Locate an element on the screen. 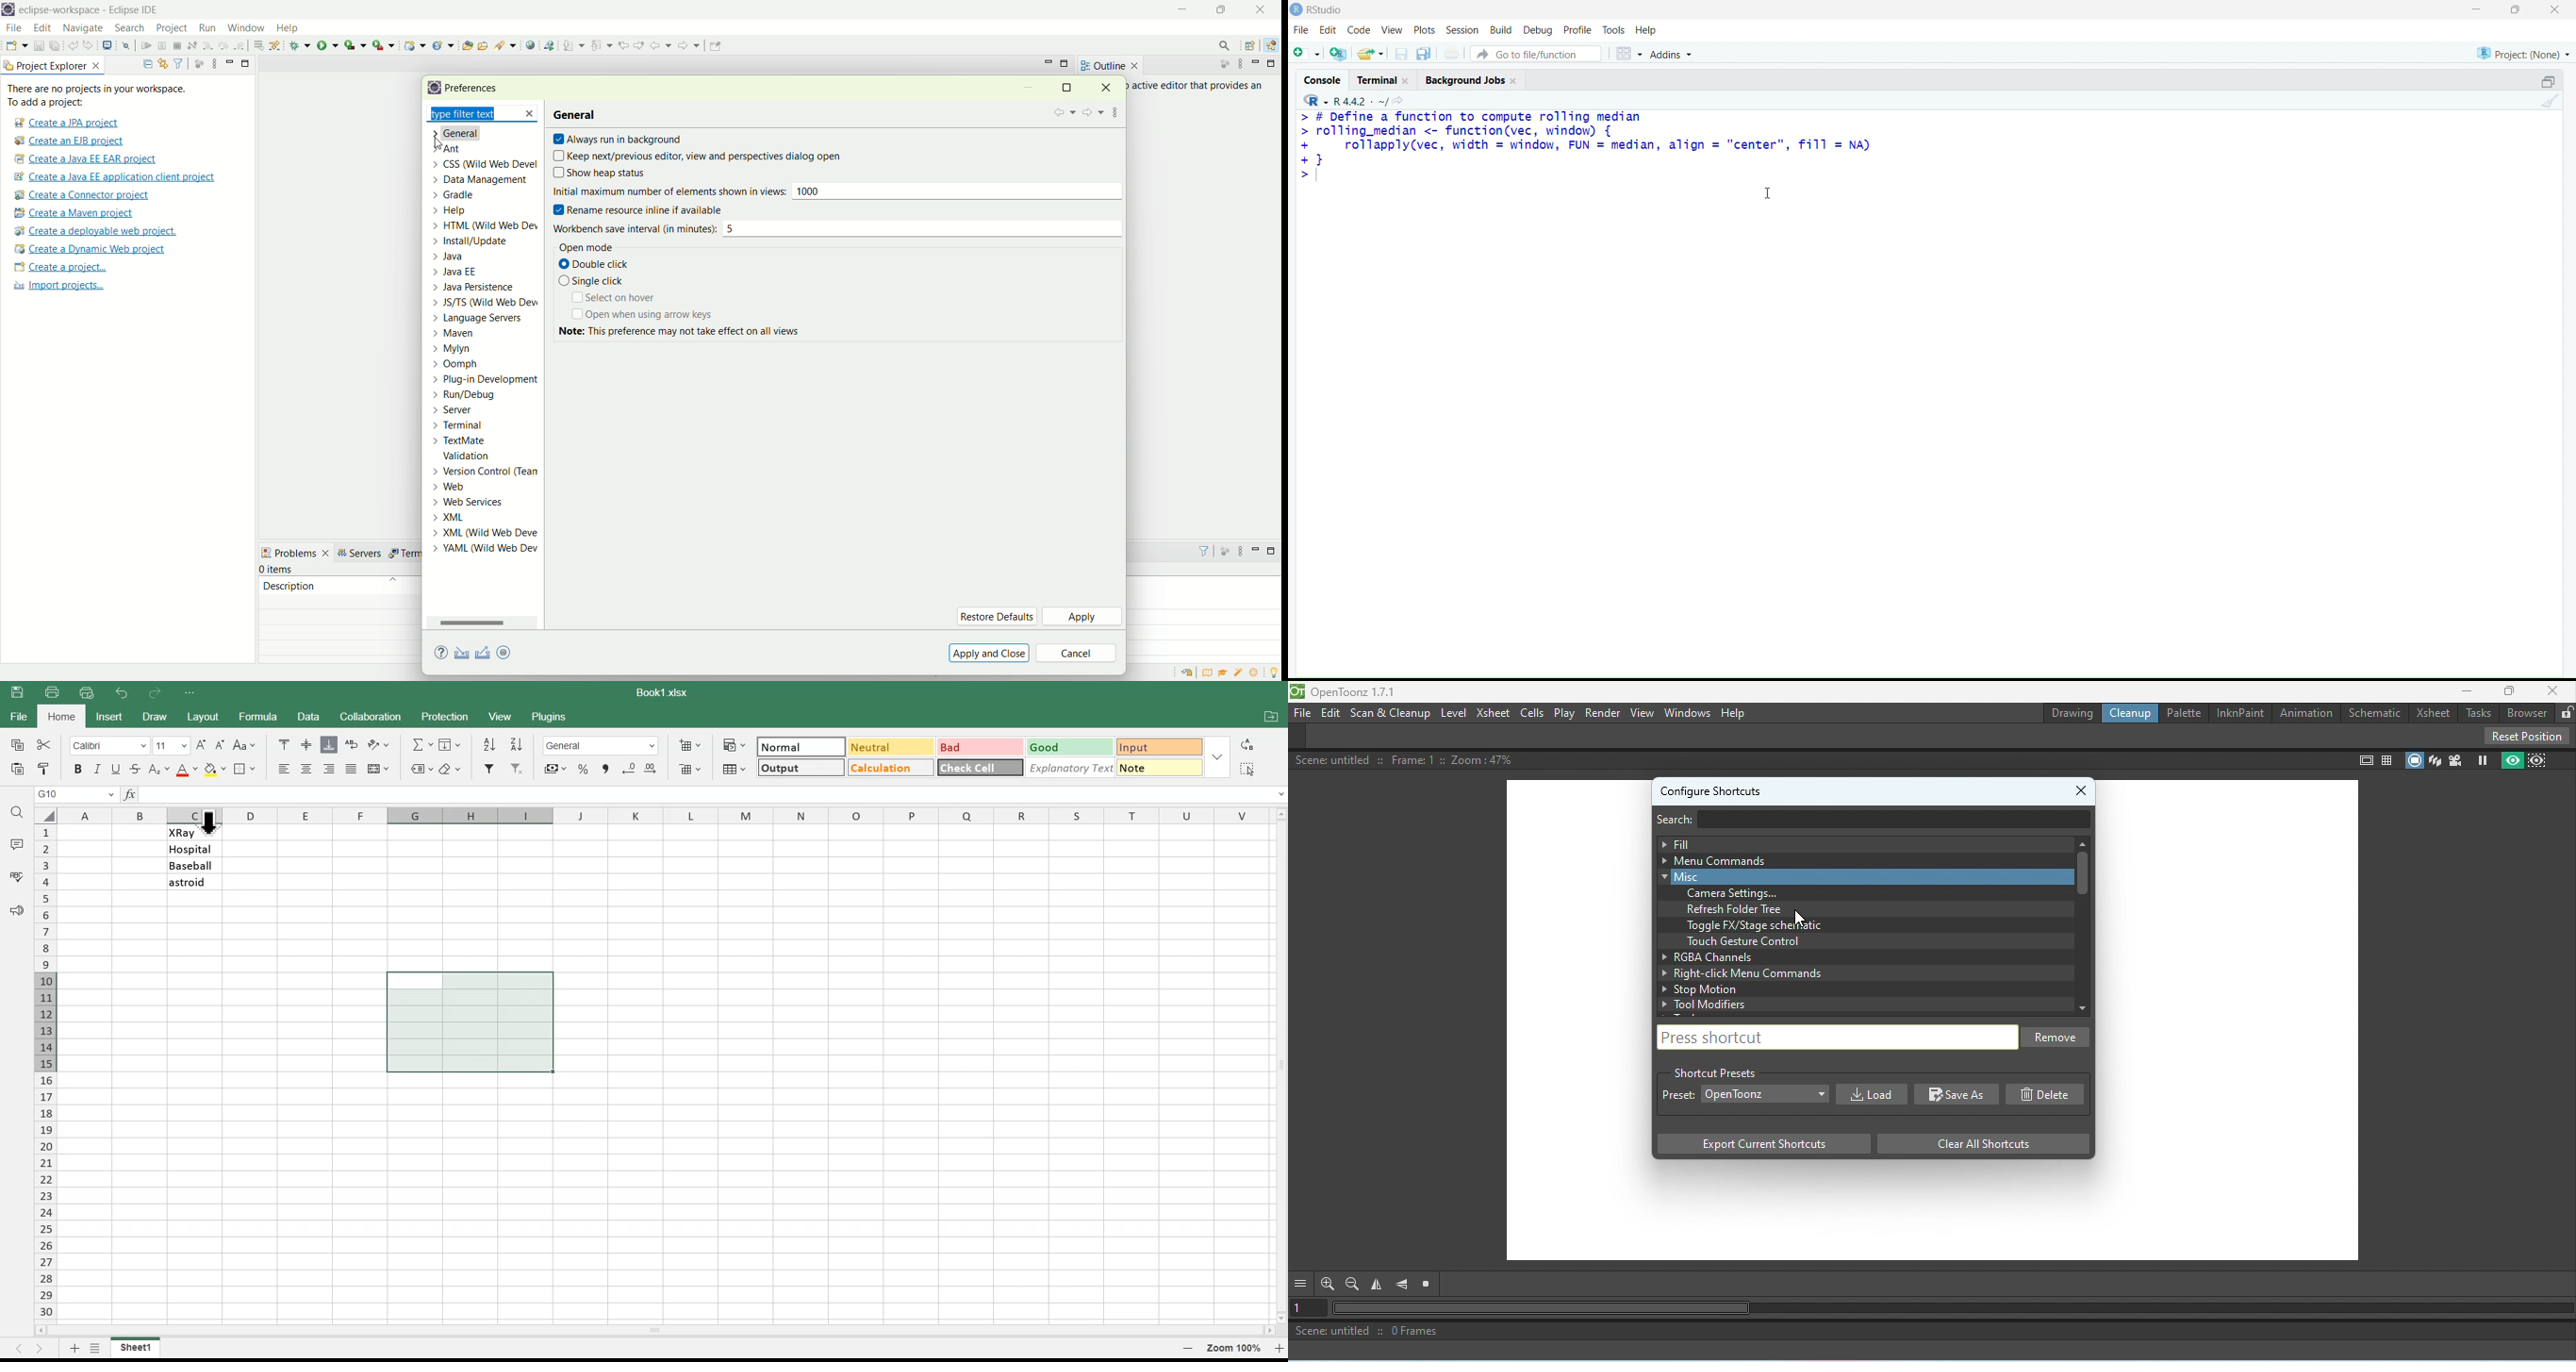 This screenshot has width=2576, height=1372. cursor is located at coordinates (436, 143).